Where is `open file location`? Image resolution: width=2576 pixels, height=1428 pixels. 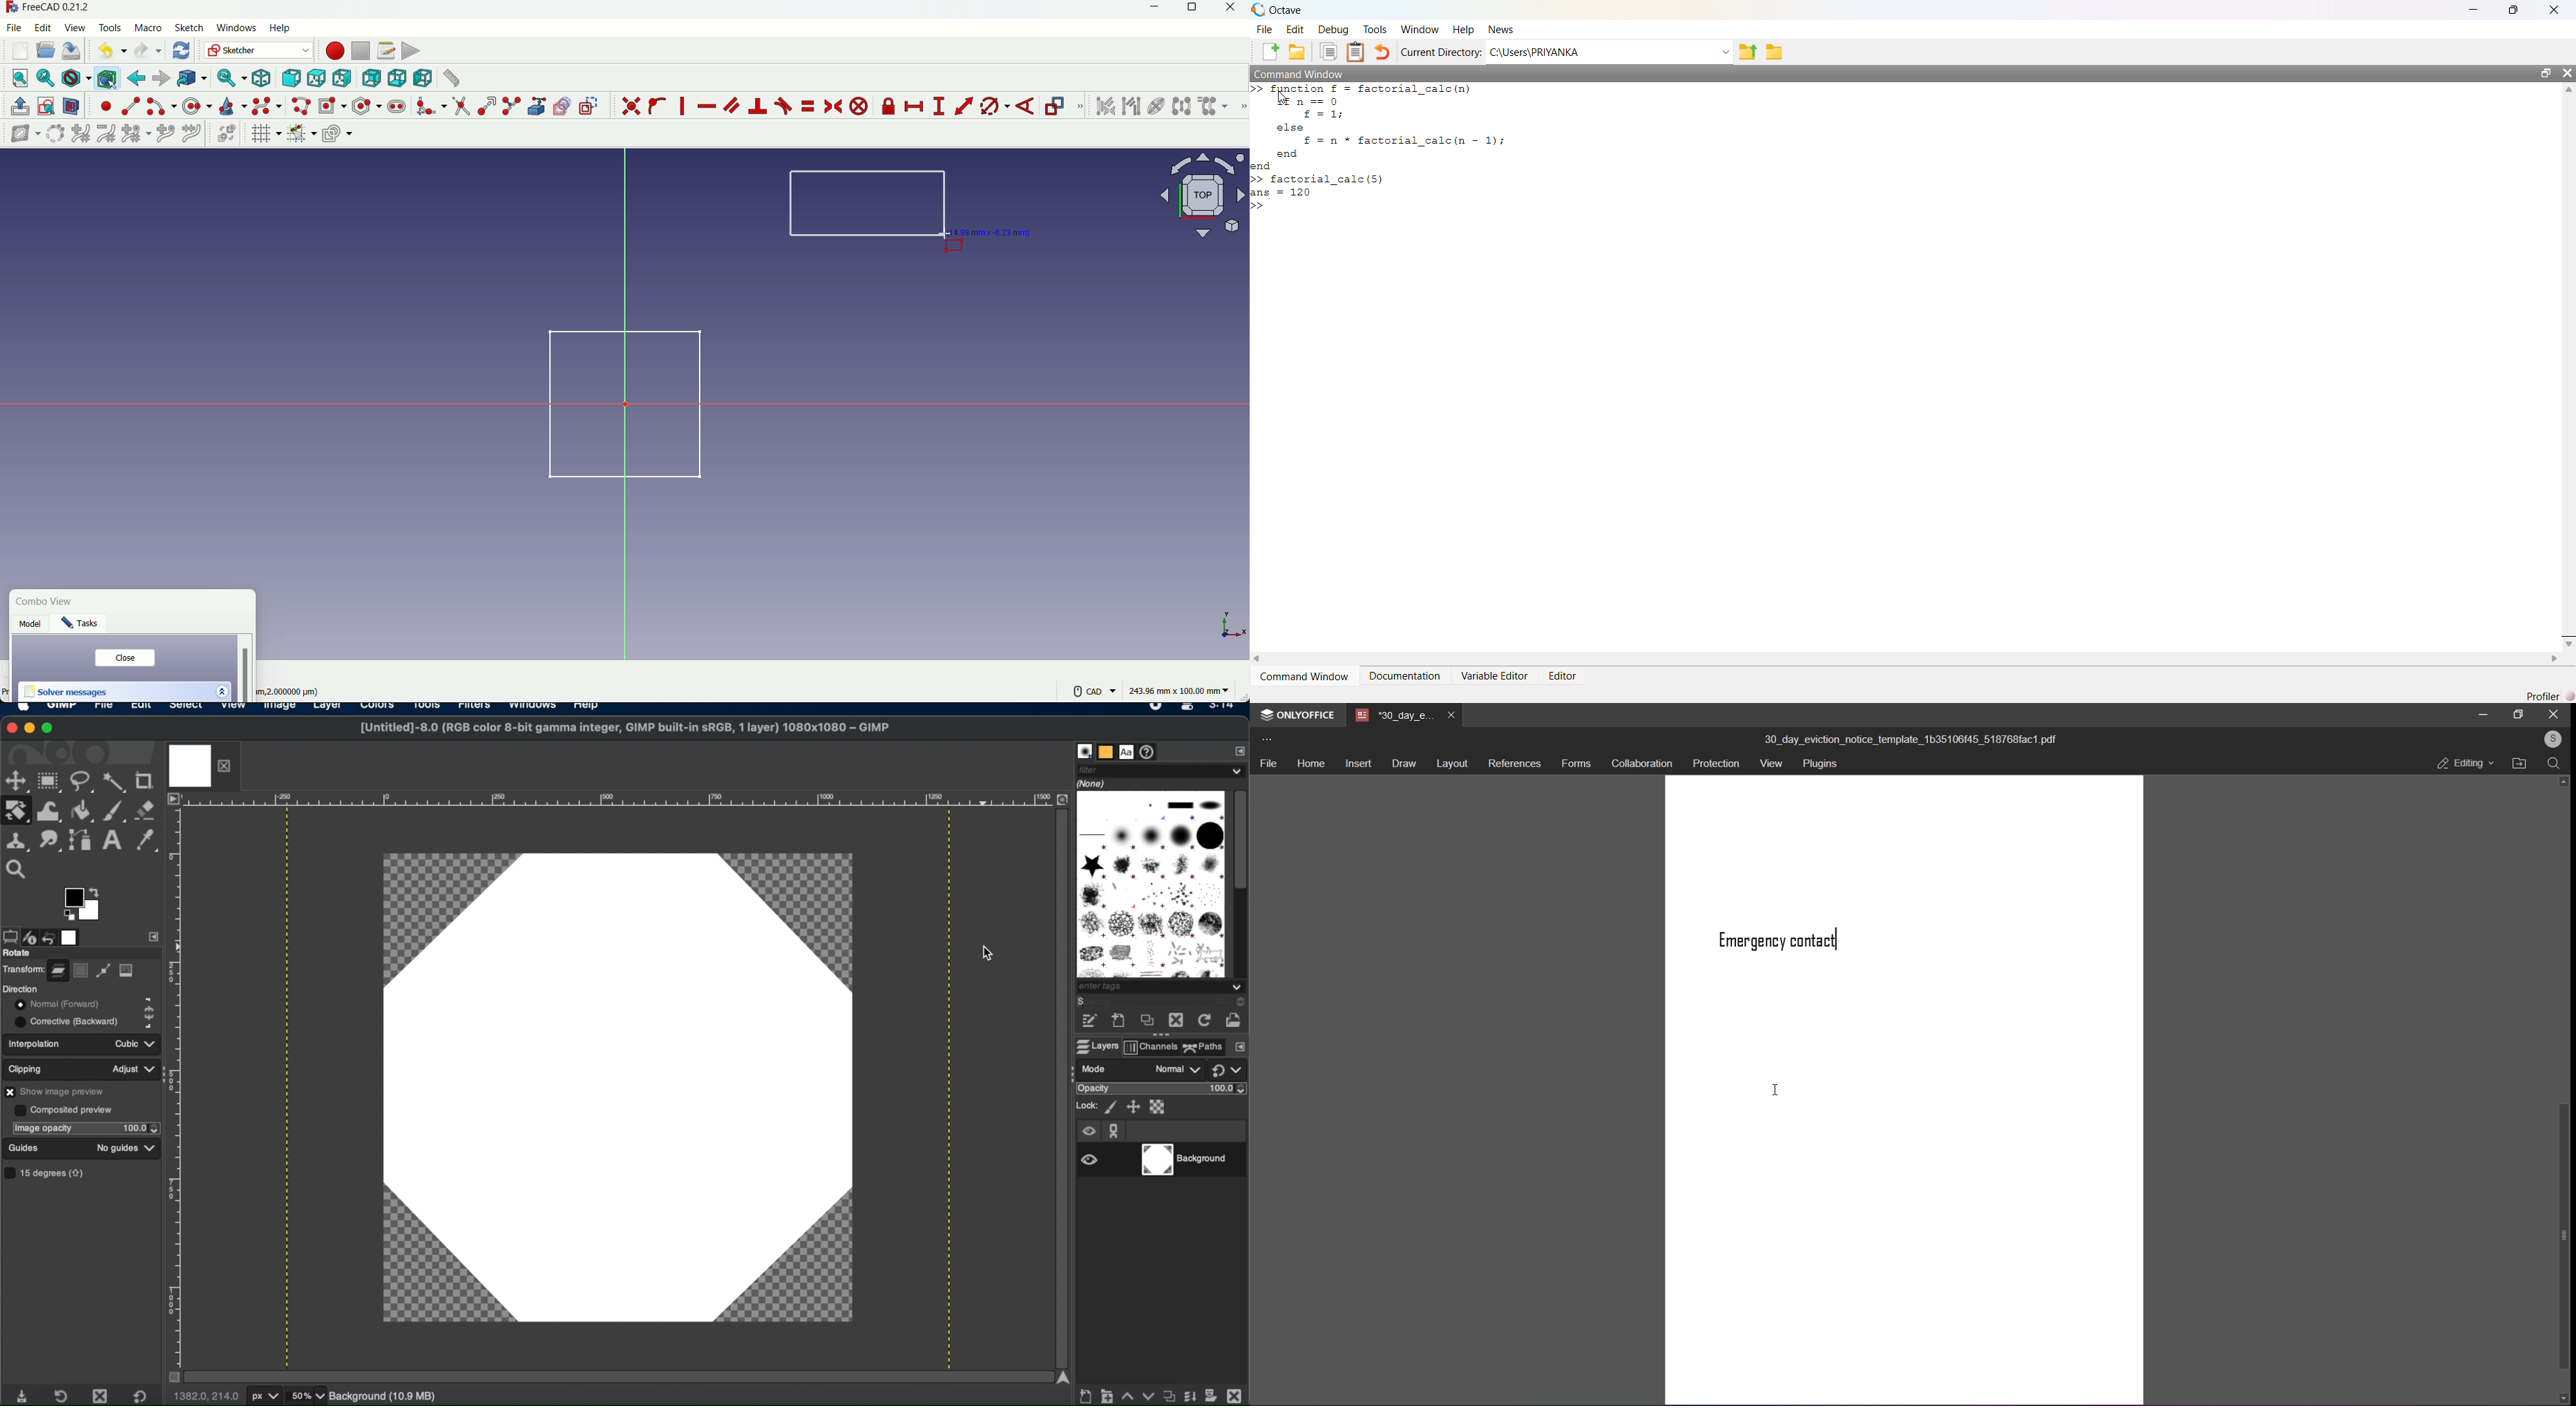 open file location is located at coordinates (2519, 764).